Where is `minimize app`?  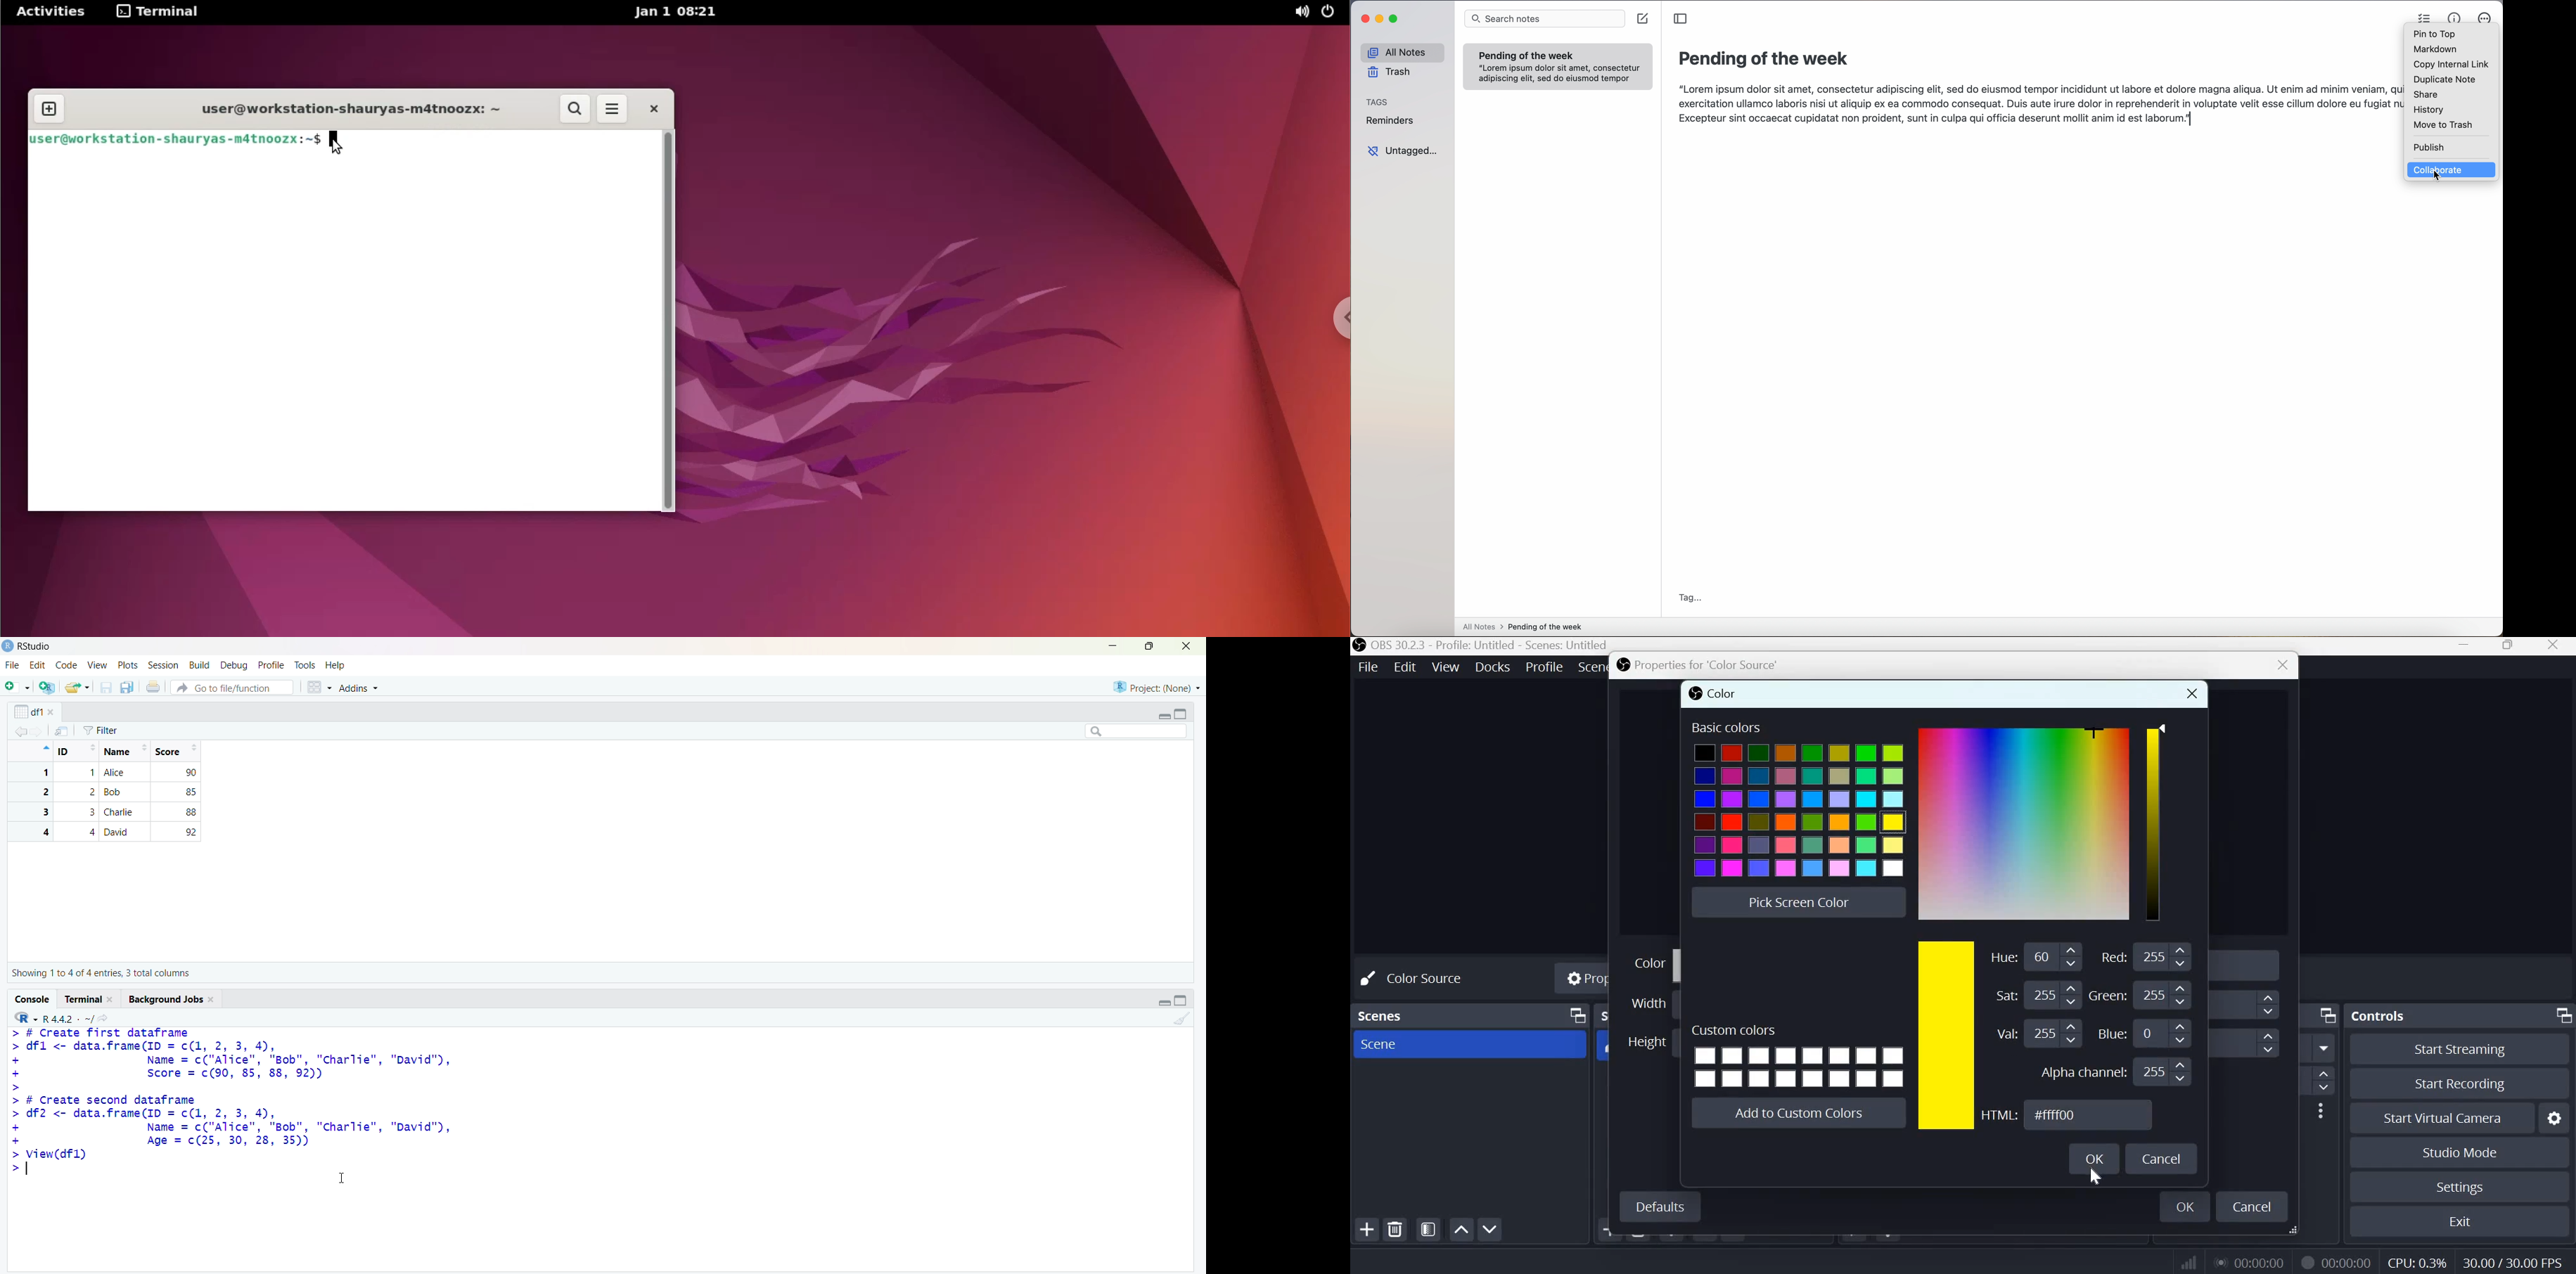
minimize app is located at coordinates (1380, 19).